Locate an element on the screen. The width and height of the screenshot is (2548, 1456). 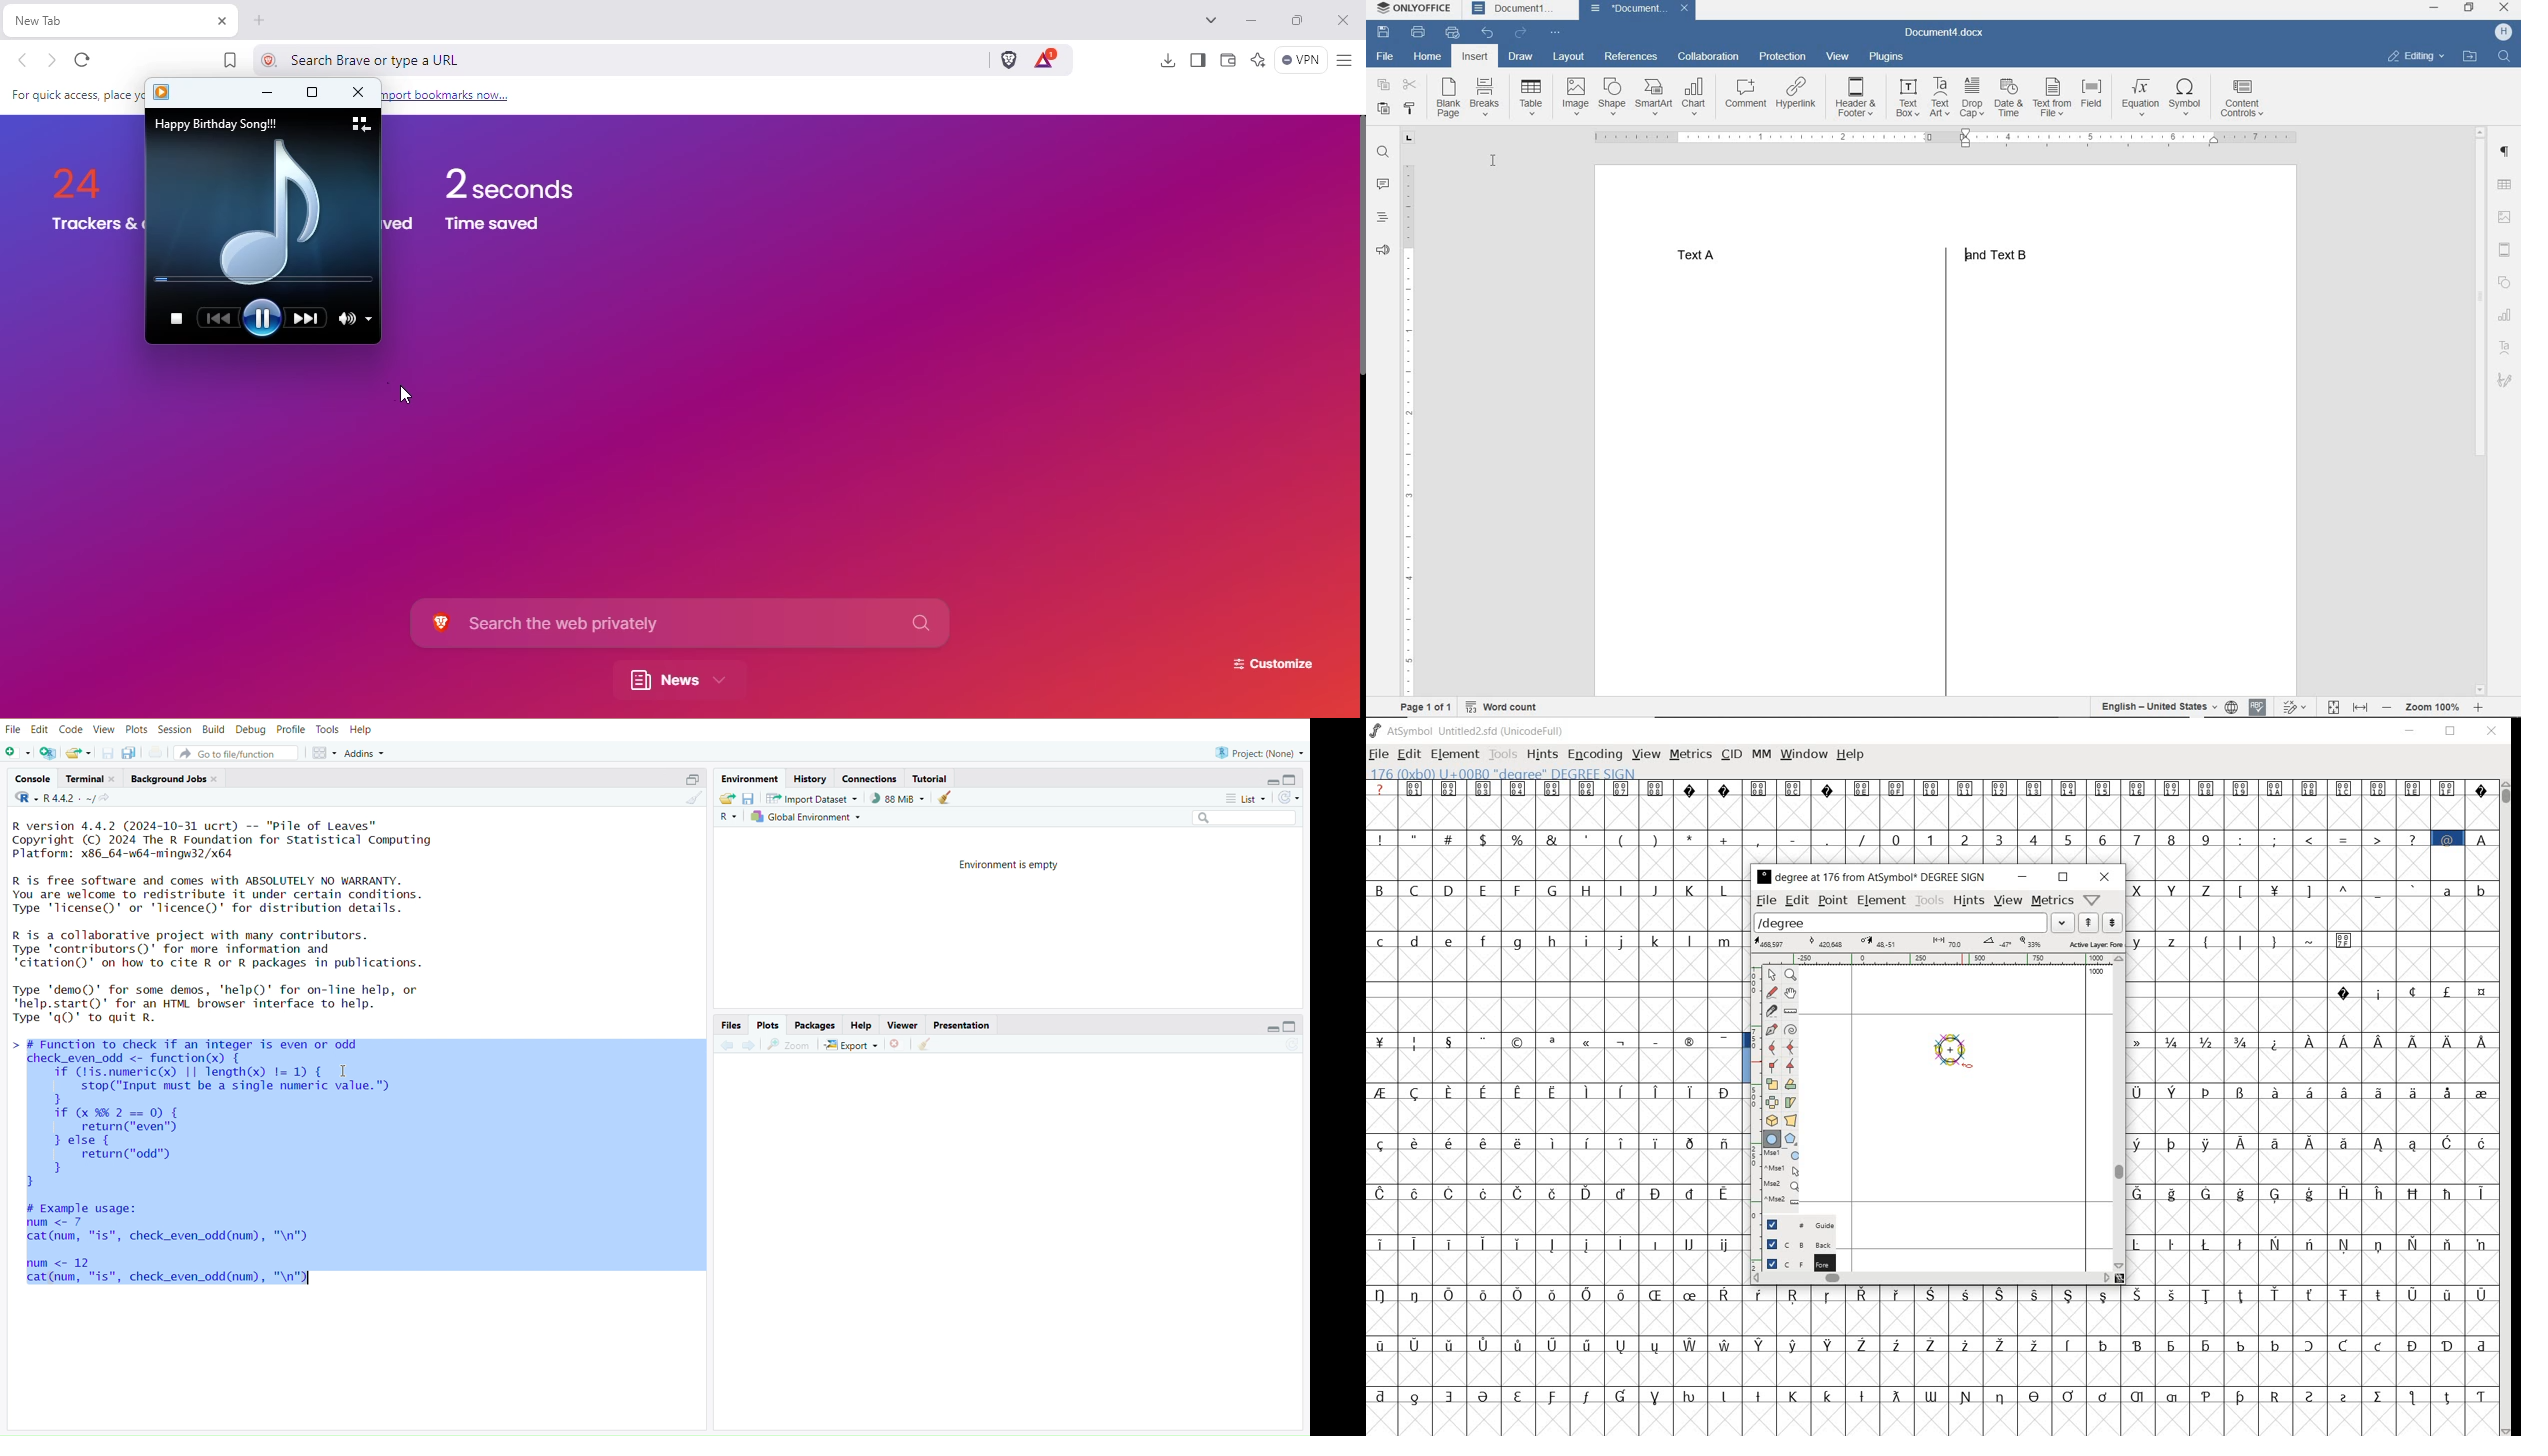
empty glyph slots is located at coordinates (1553, 1114).